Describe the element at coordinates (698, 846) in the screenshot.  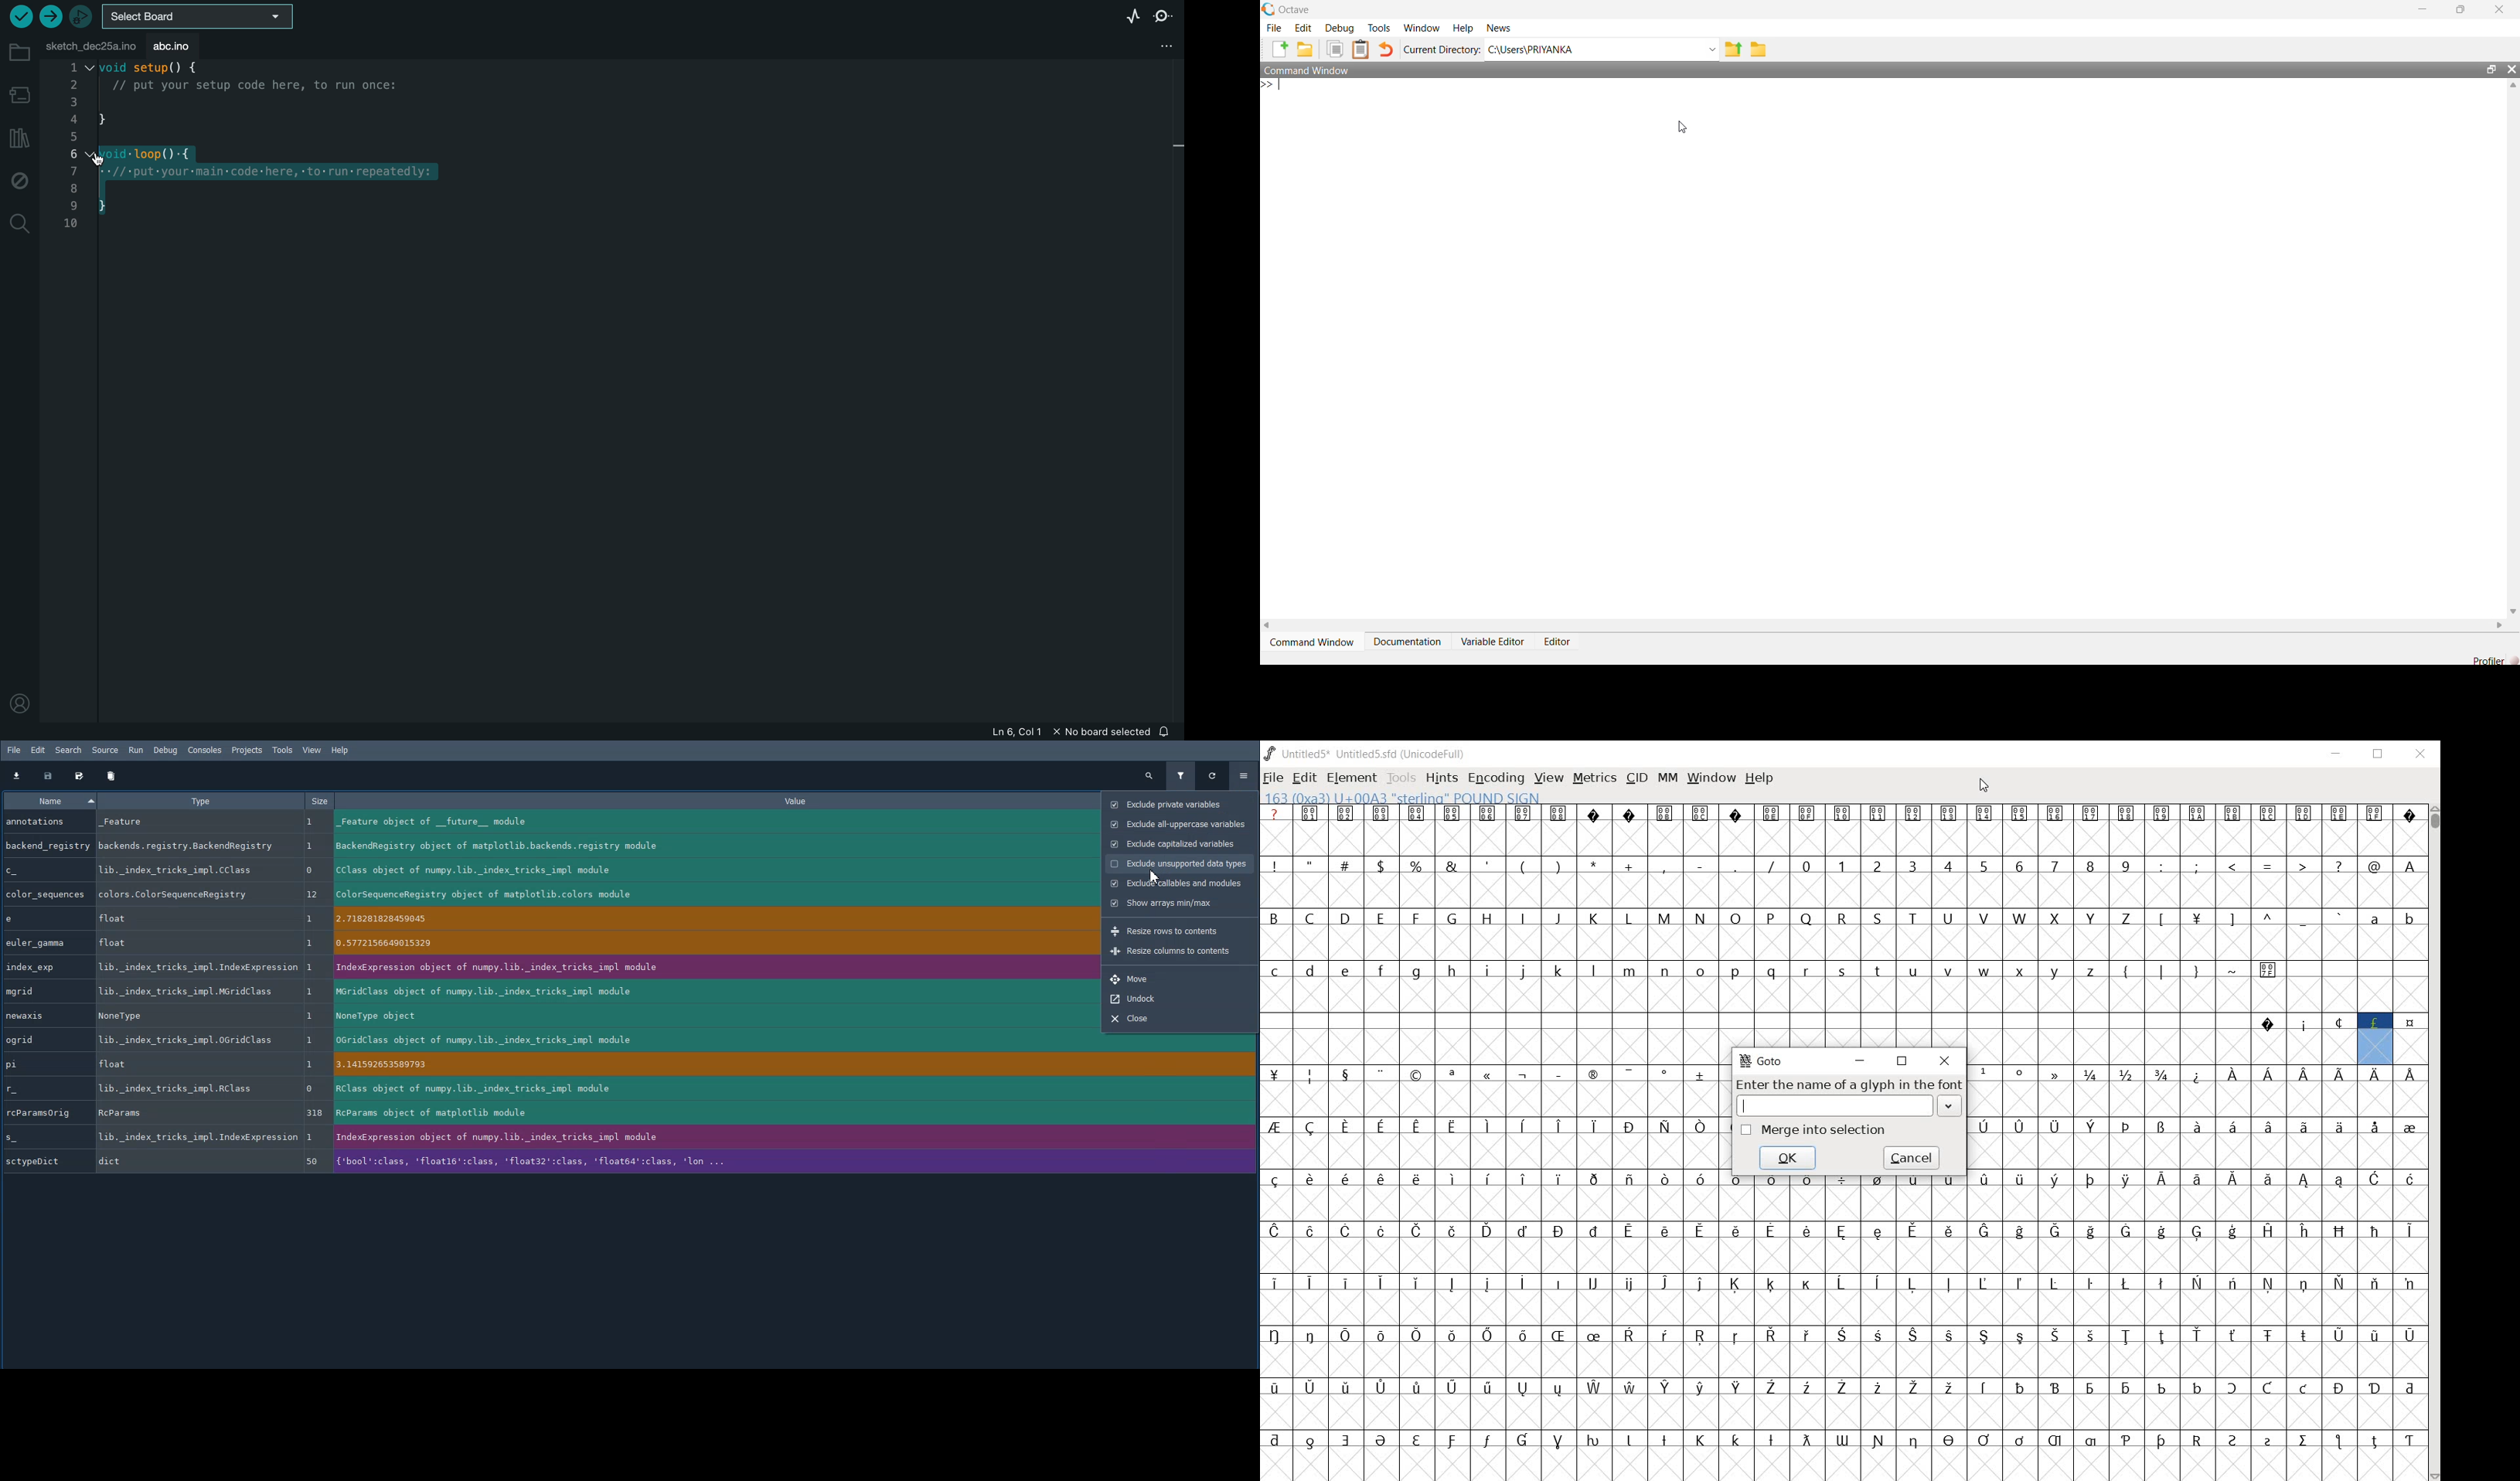
I see `BackendRegistry object of matplotlib.backends.registry module` at that location.